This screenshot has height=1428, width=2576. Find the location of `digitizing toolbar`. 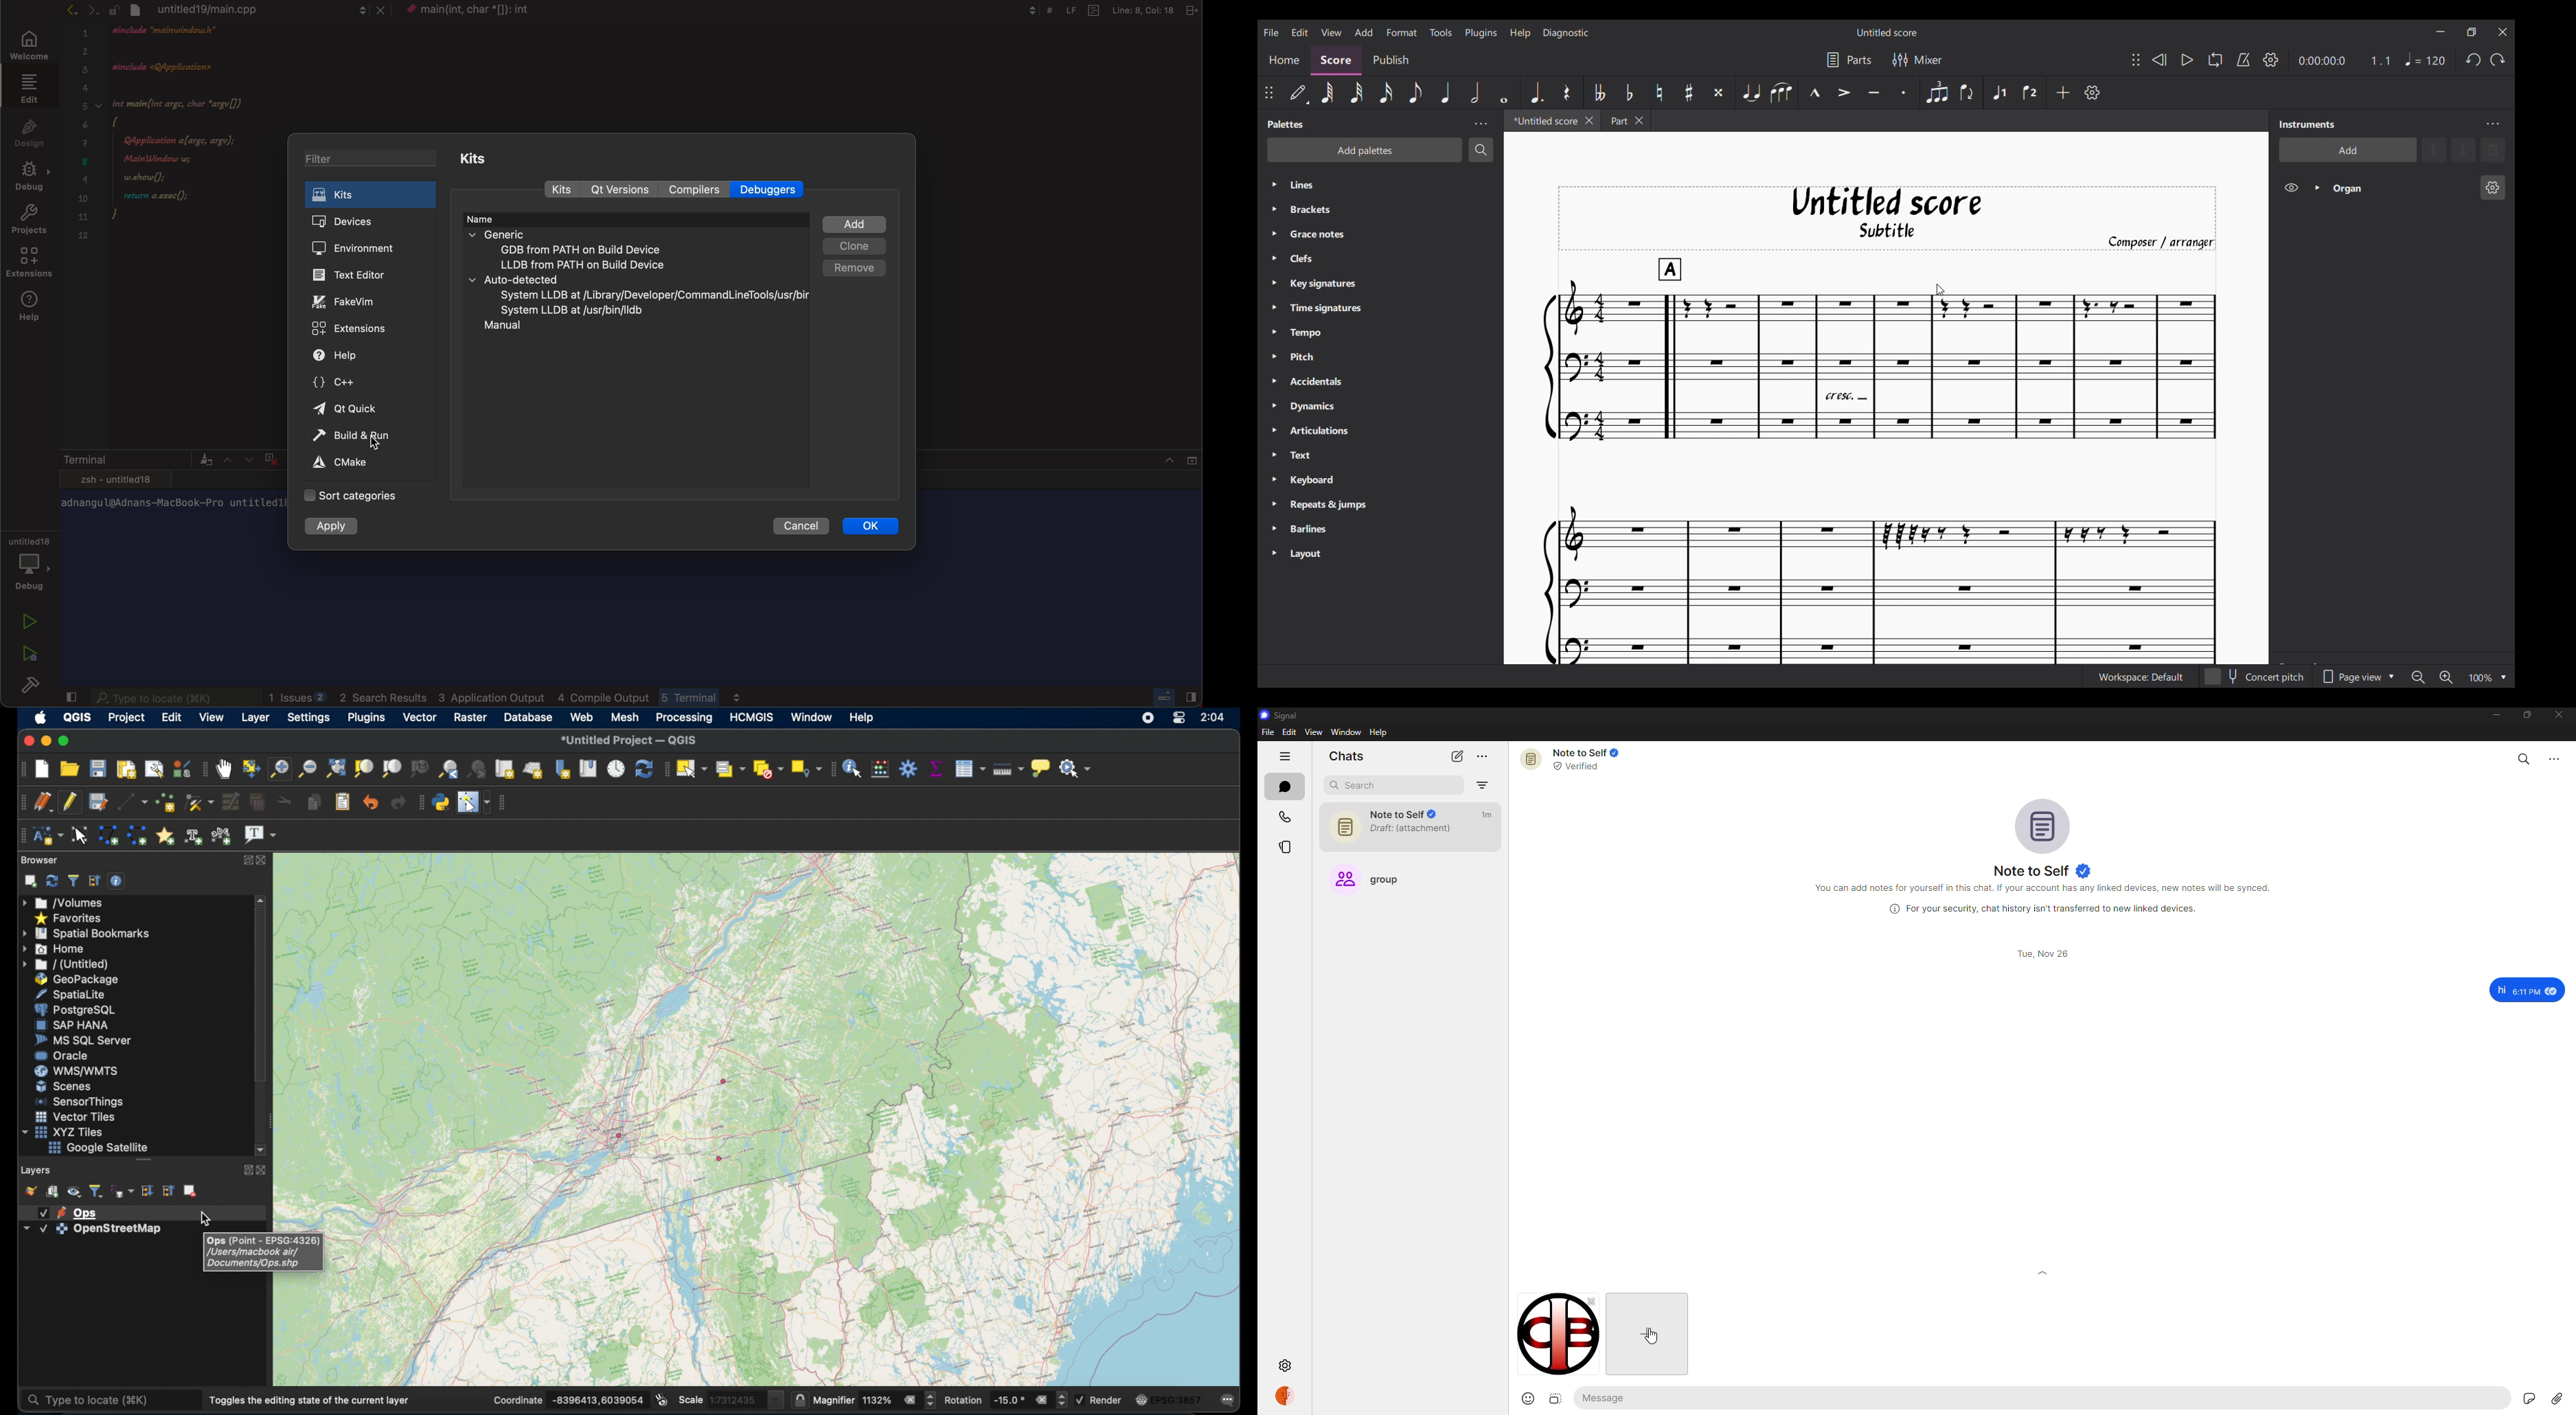

digitizing toolbar is located at coordinates (21, 802).